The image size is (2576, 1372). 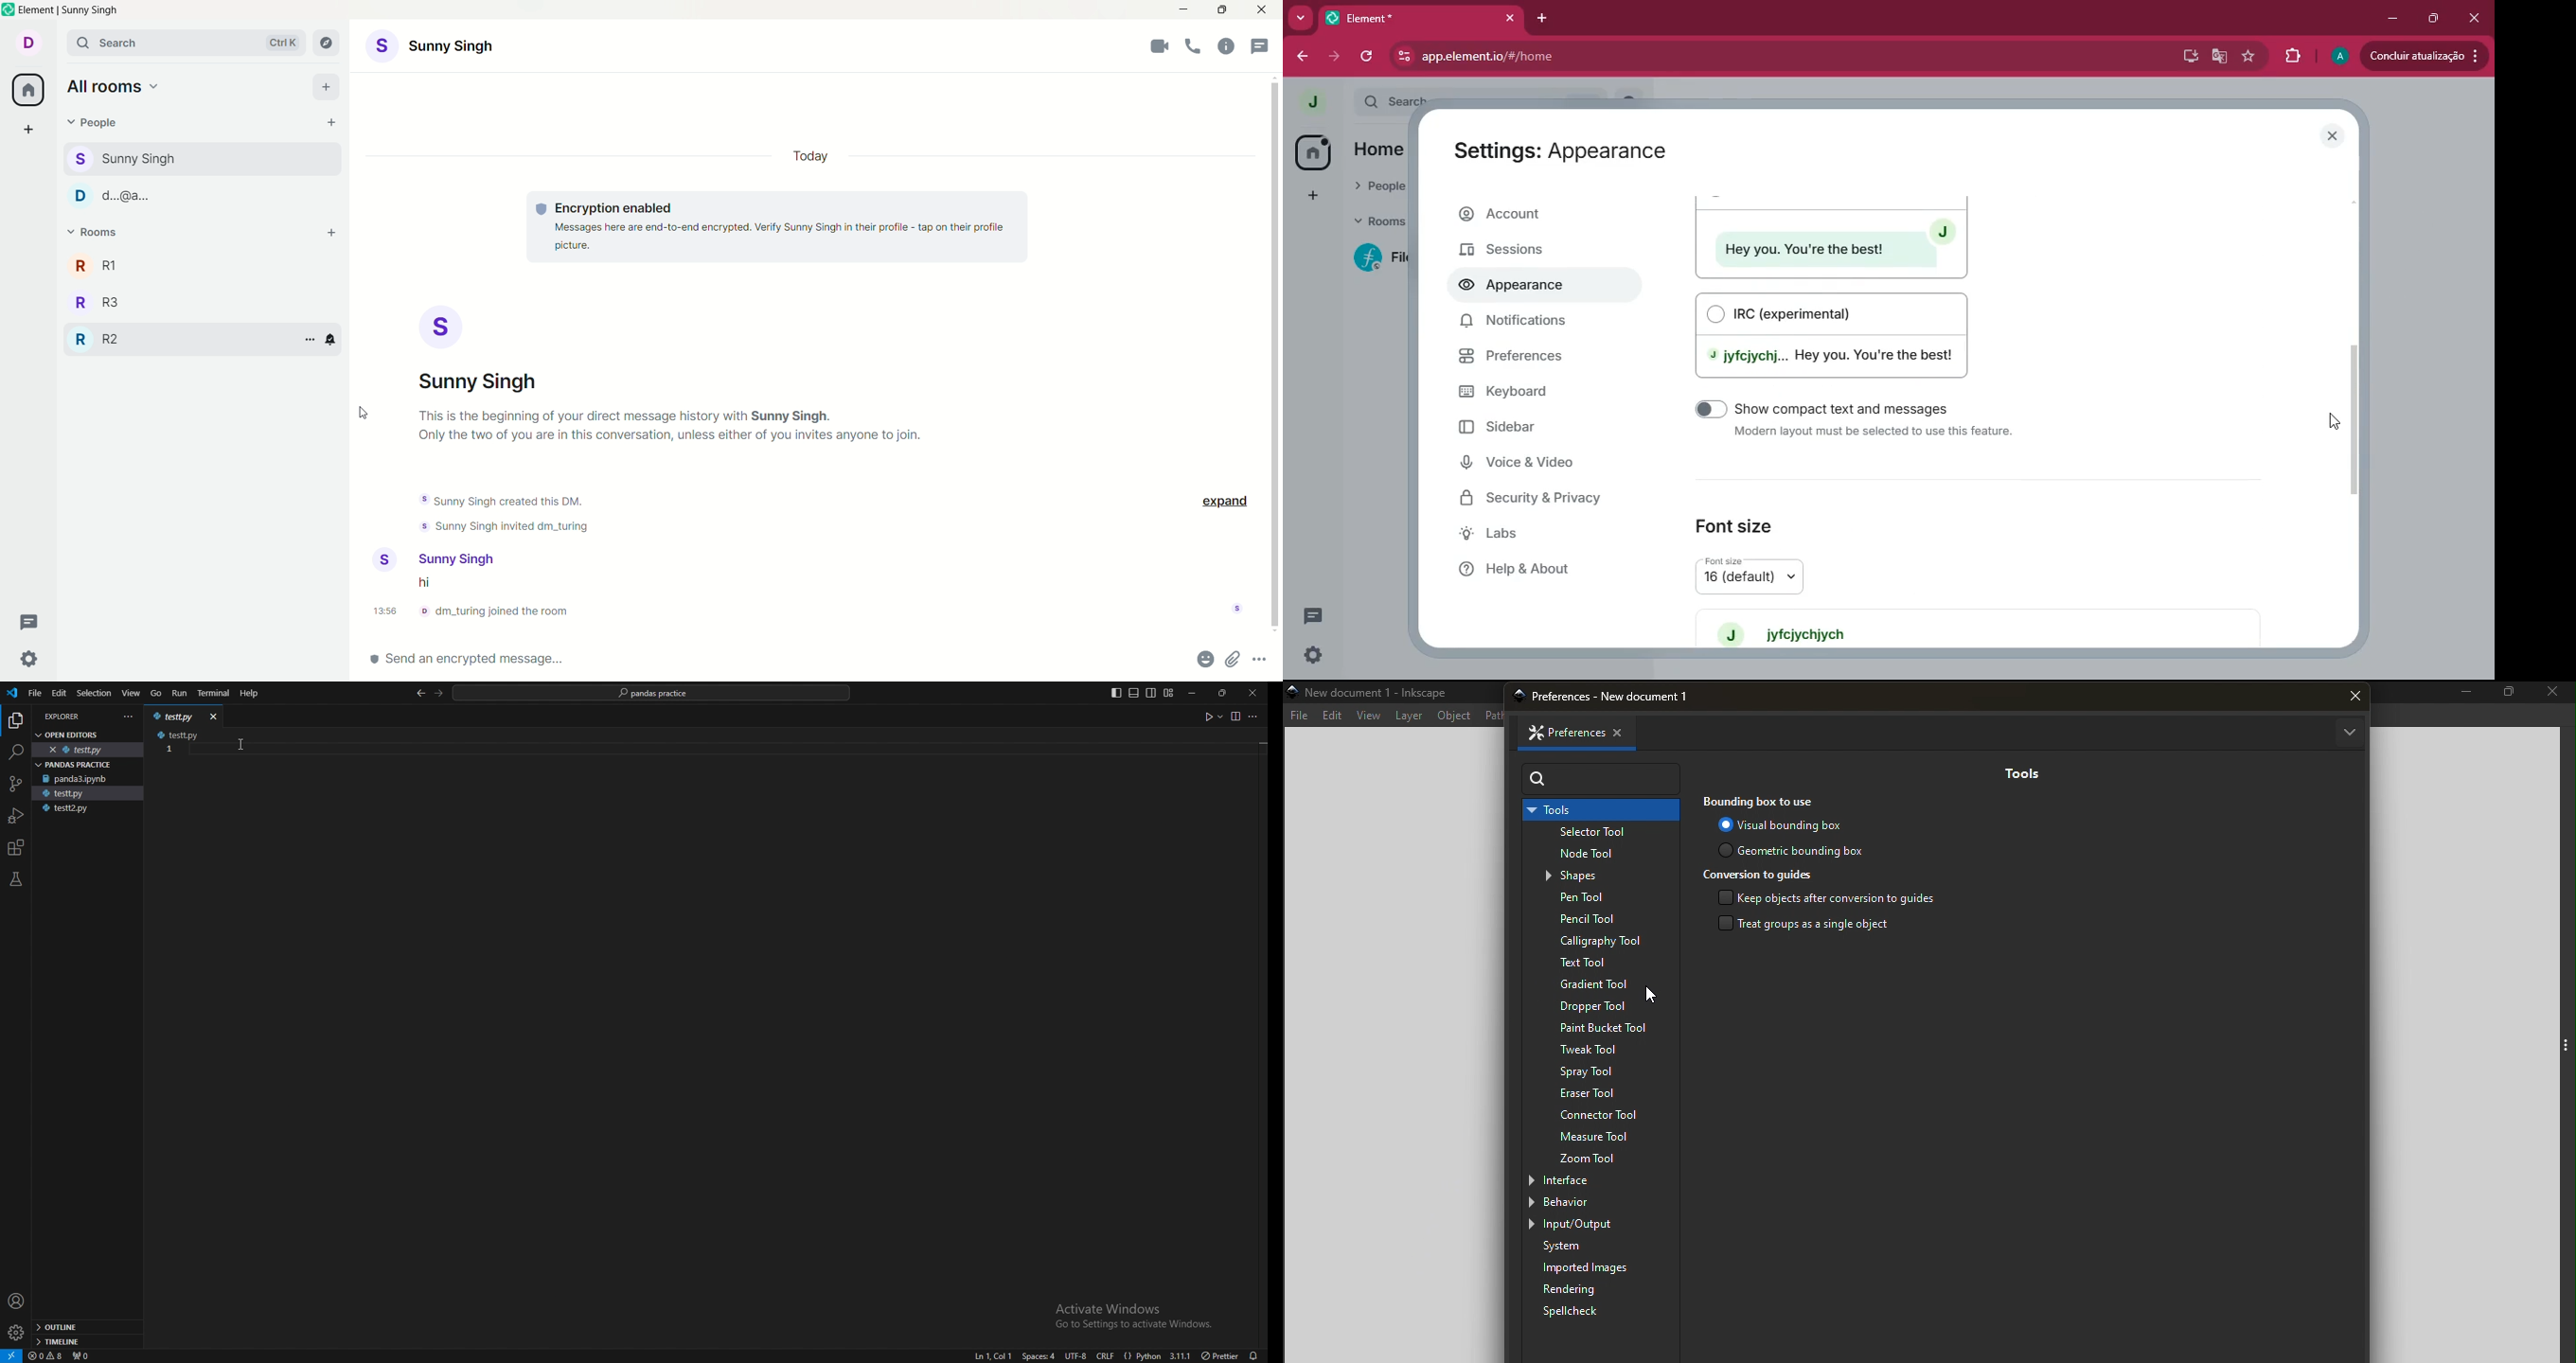 What do you see at coordinates (129, 716) in the screenshot?
I see `more actions` at bounding box center [129, 716].